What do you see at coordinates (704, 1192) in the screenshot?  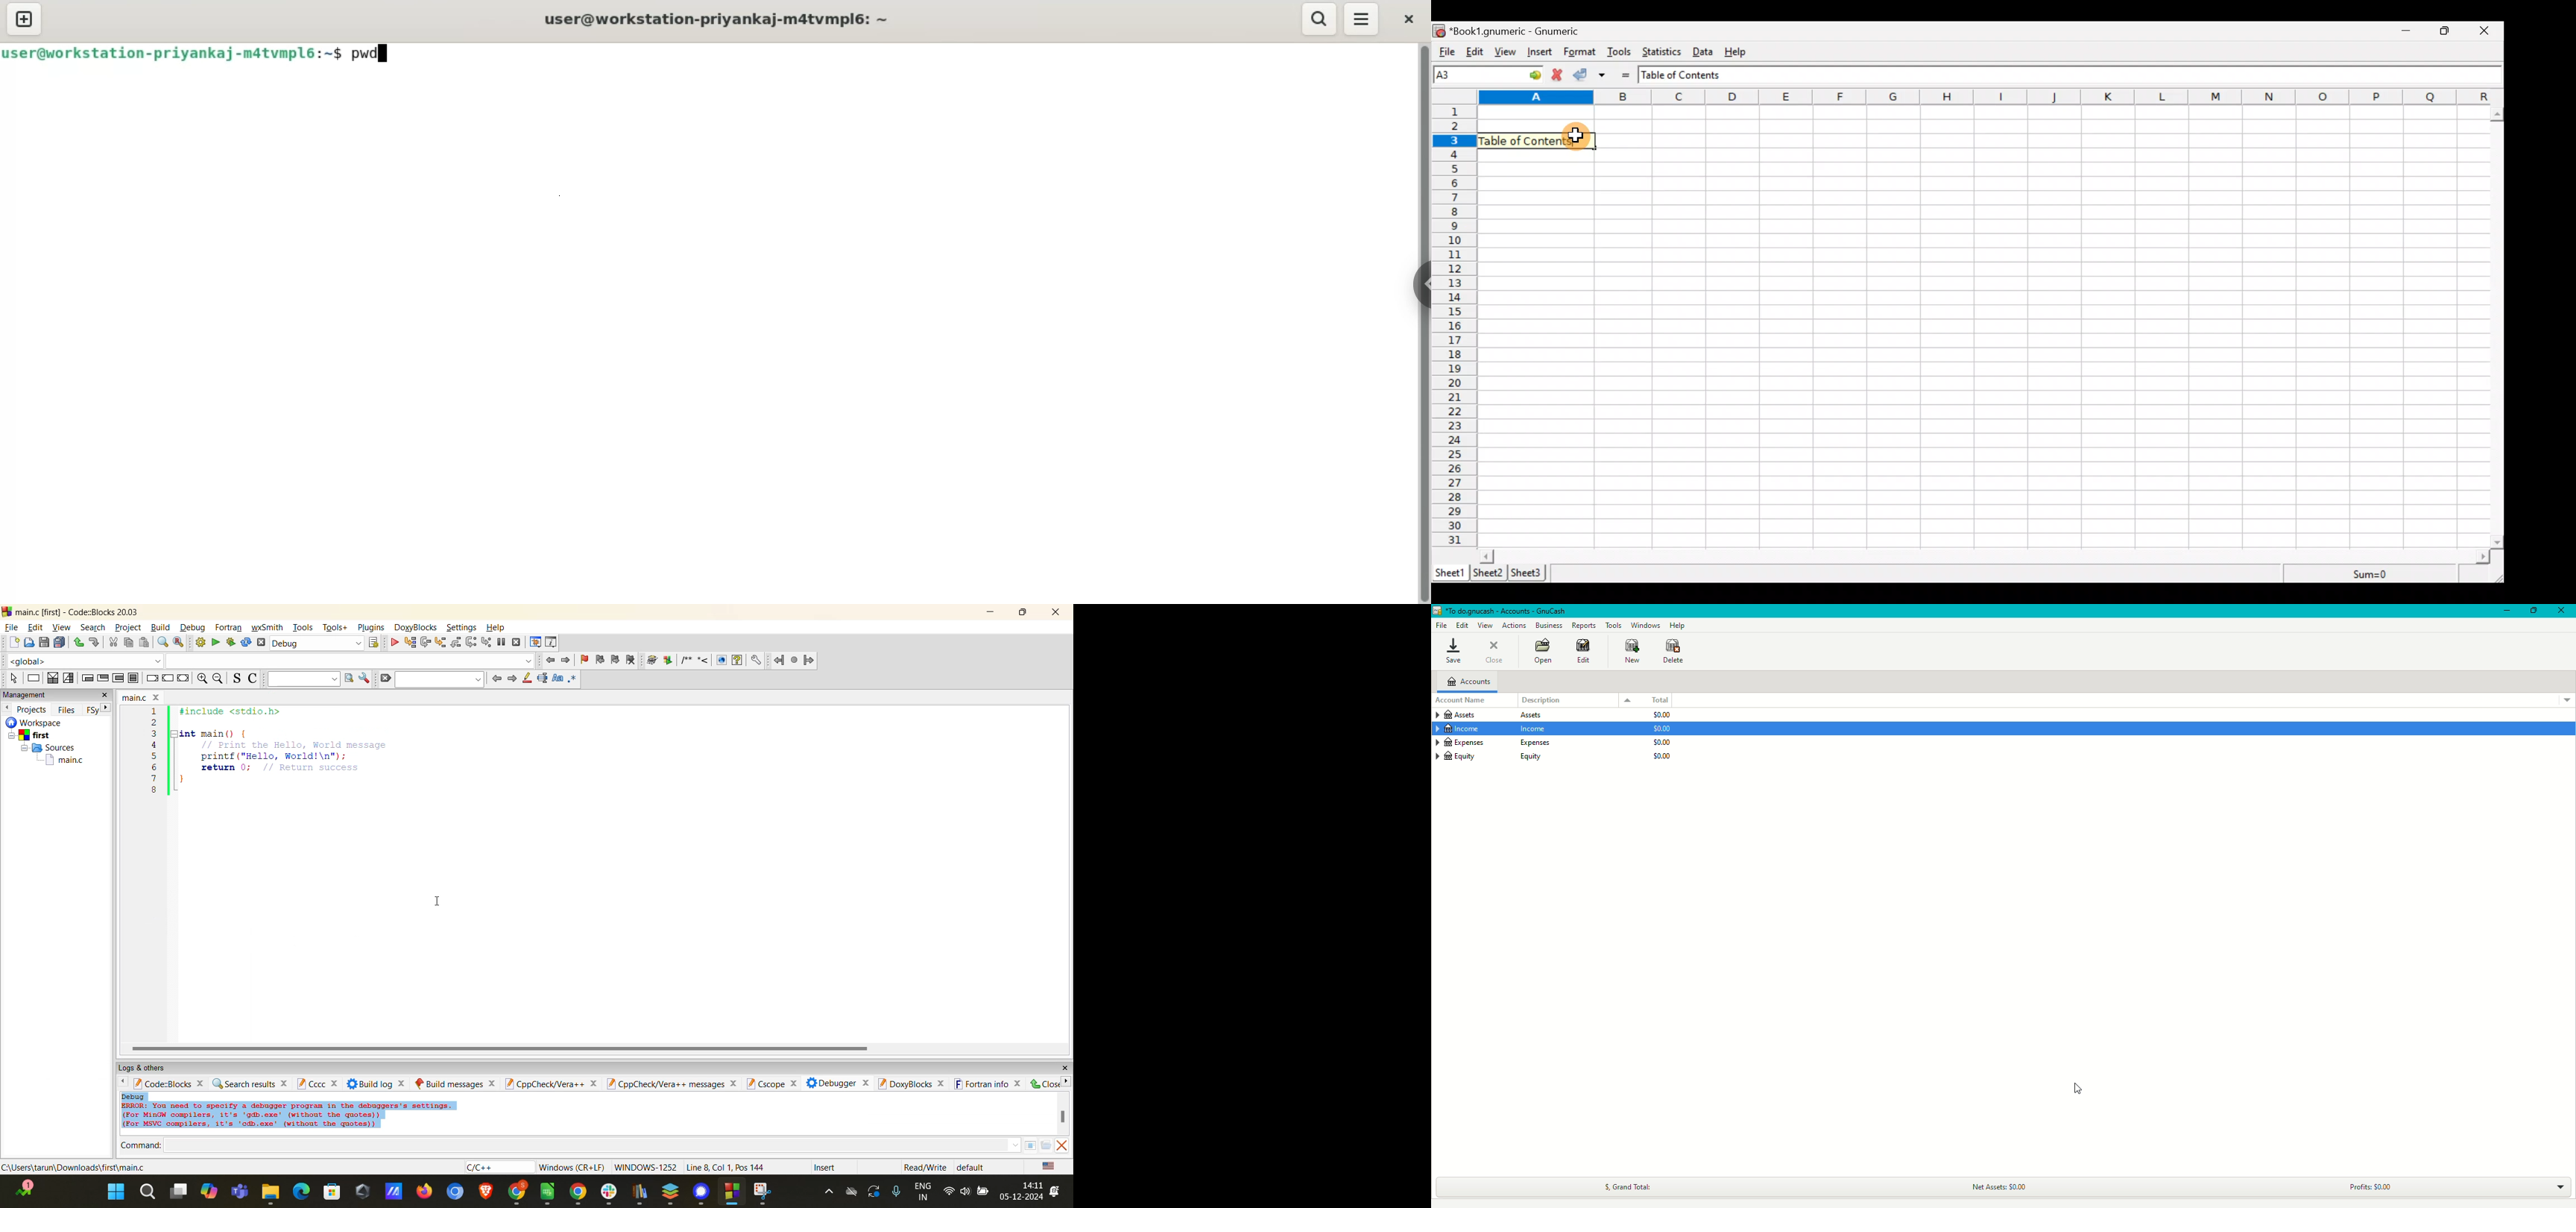 I see `signal ` at bounding box center [704, 1192].